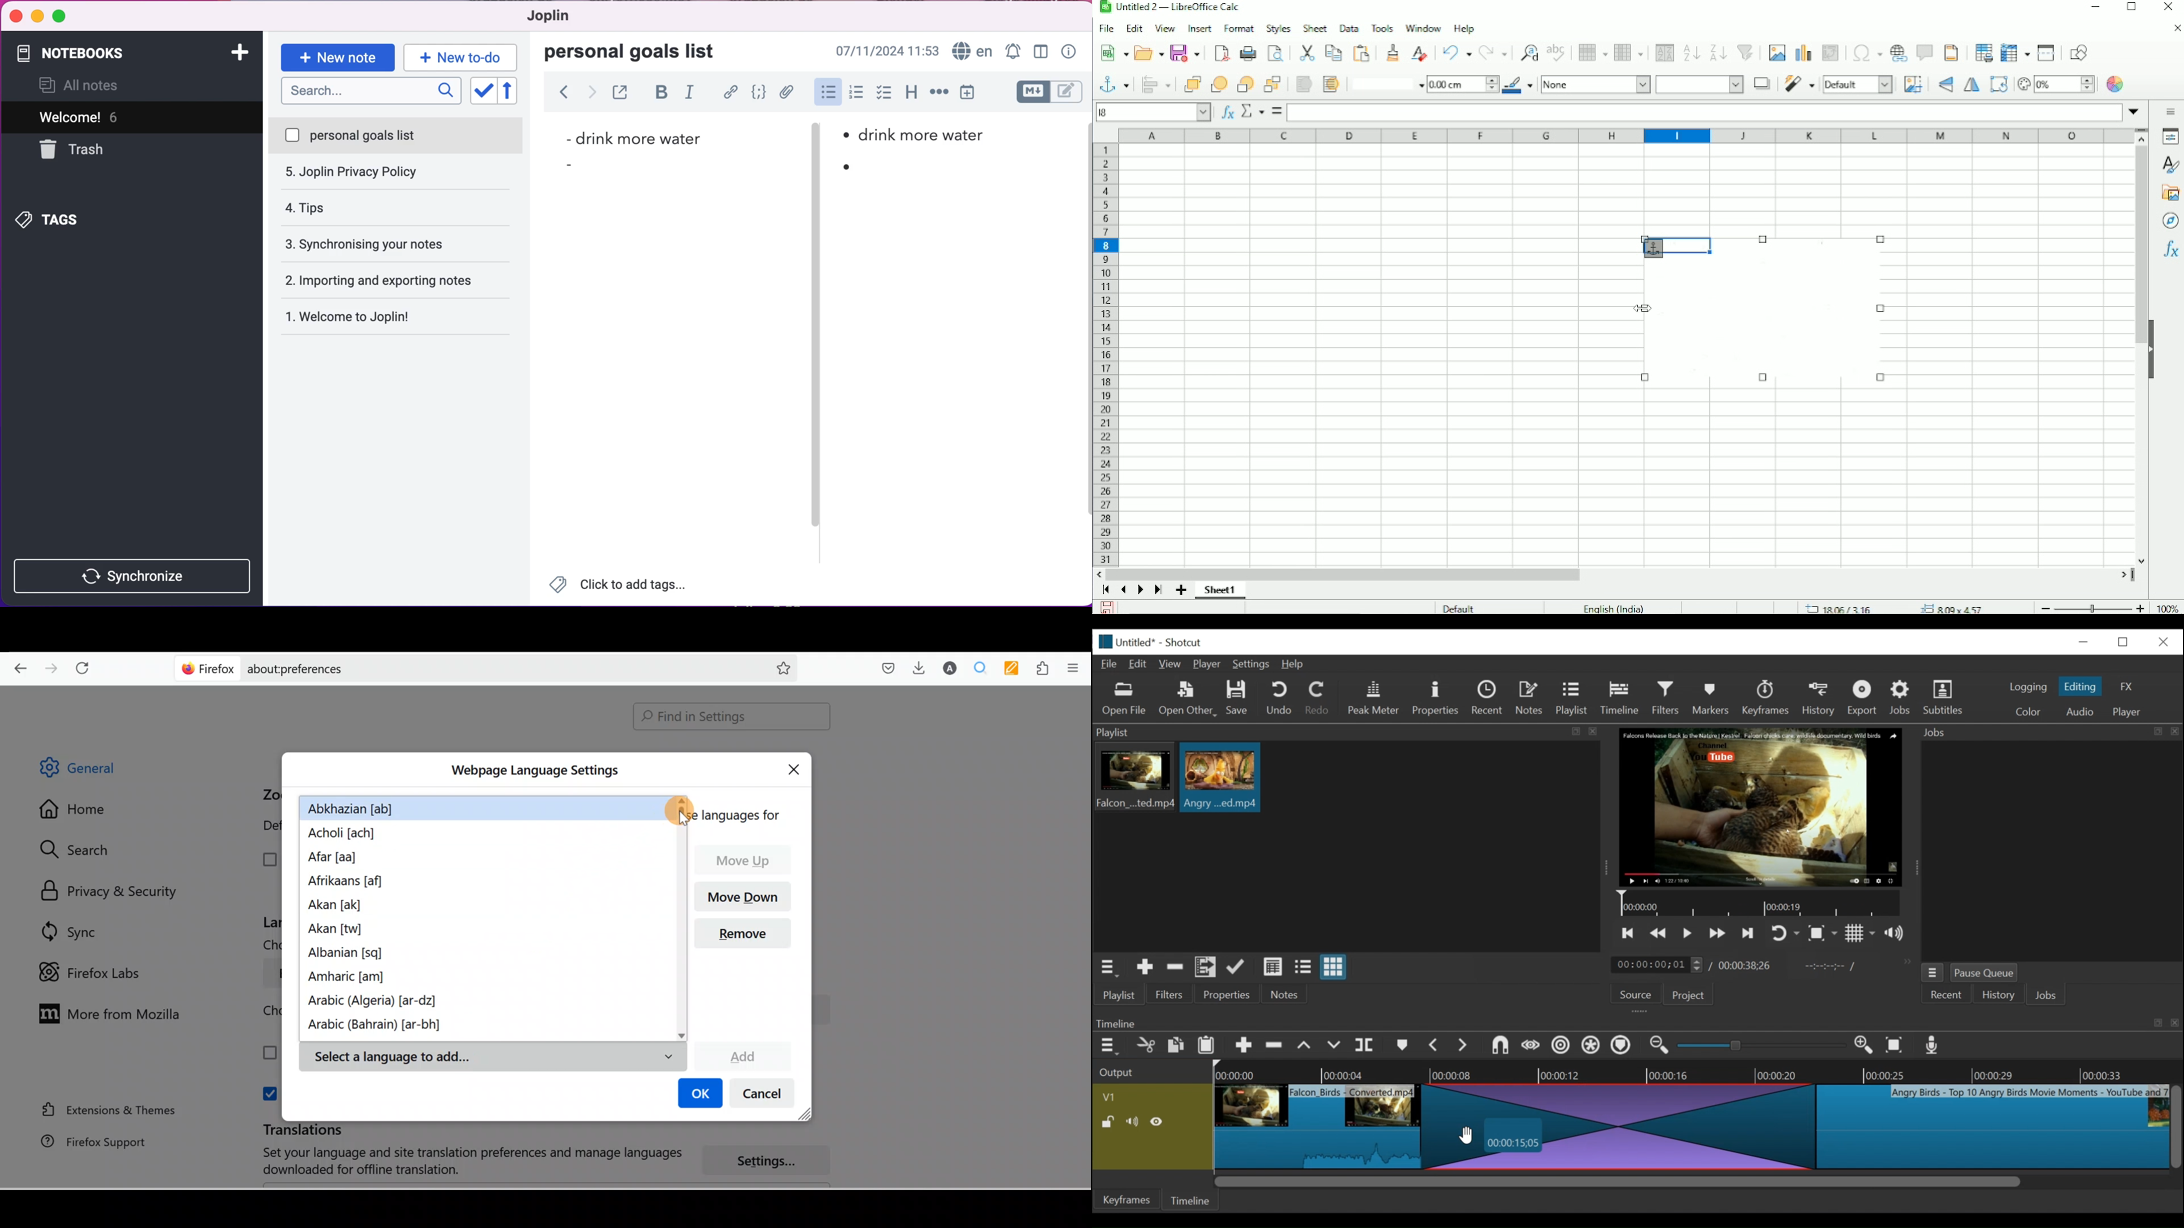  What do you see at coordinates (1642, 85) in the screenshot?
I see `Area style` at bounding box center [1642, 85].